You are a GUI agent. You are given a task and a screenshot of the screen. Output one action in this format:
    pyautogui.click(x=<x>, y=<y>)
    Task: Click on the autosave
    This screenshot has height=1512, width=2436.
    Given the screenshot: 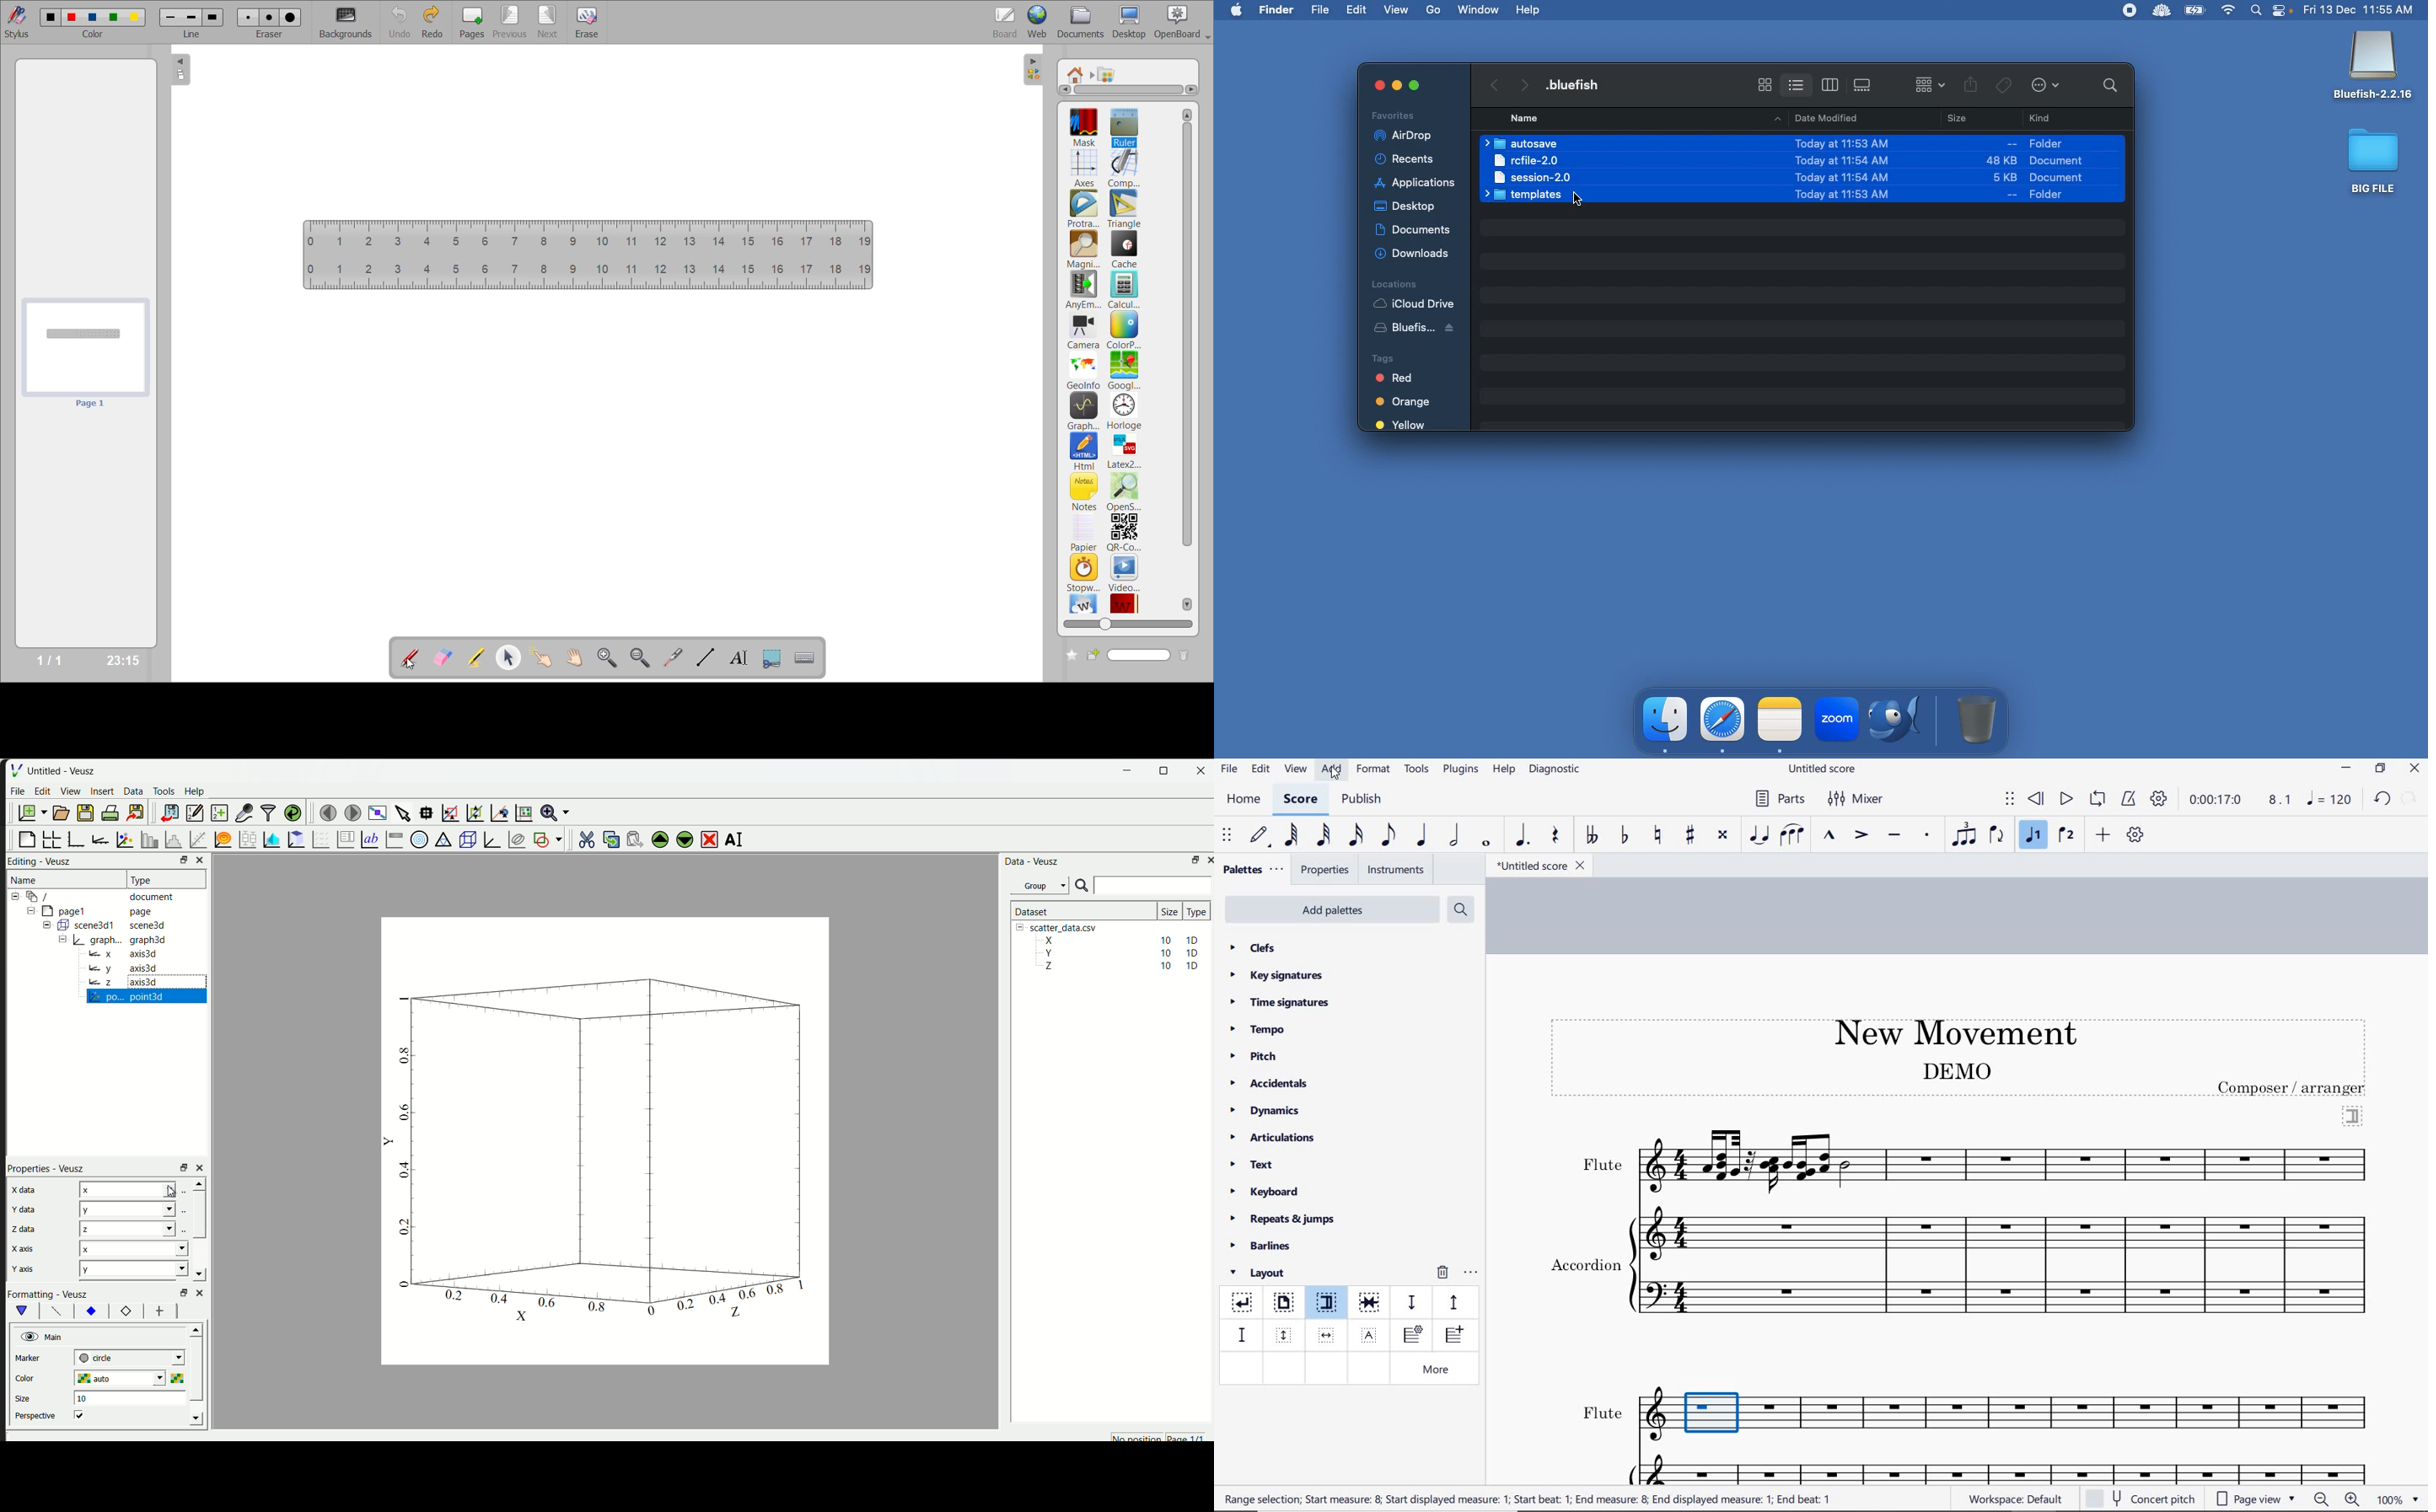 What is the action you would take?
    pyautogui.click(x=1526, y=143)
    